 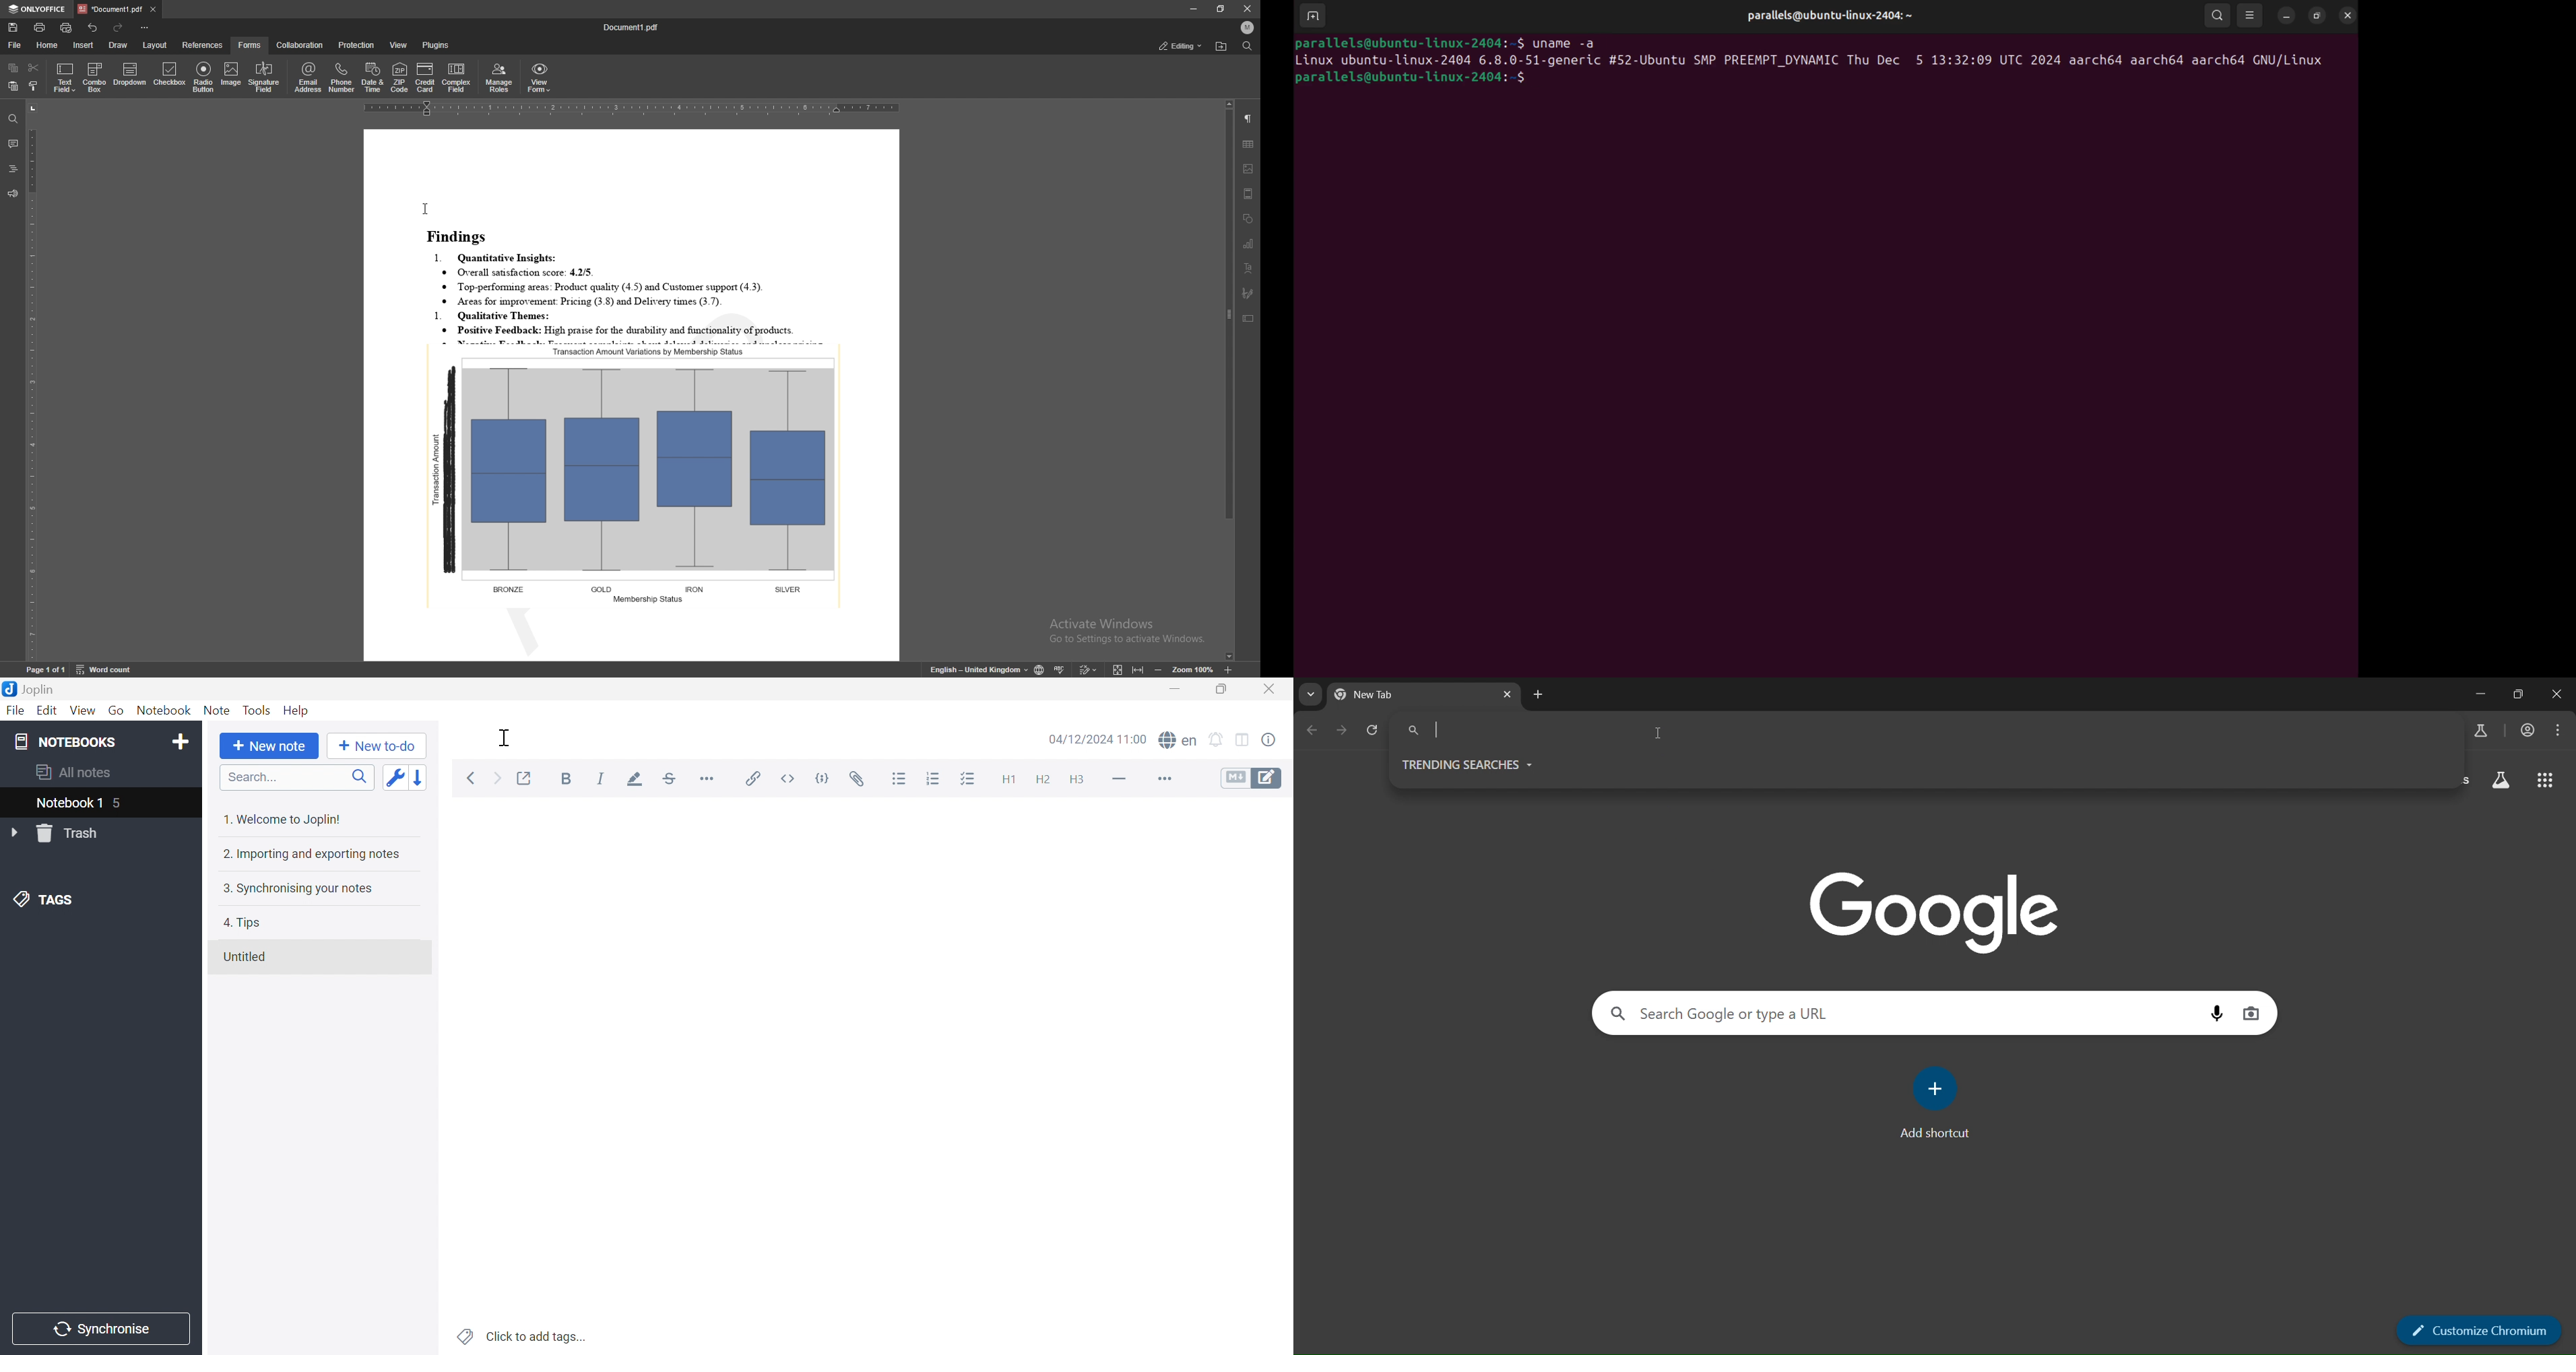 I want to click on Code, so click(x=825, y=777).